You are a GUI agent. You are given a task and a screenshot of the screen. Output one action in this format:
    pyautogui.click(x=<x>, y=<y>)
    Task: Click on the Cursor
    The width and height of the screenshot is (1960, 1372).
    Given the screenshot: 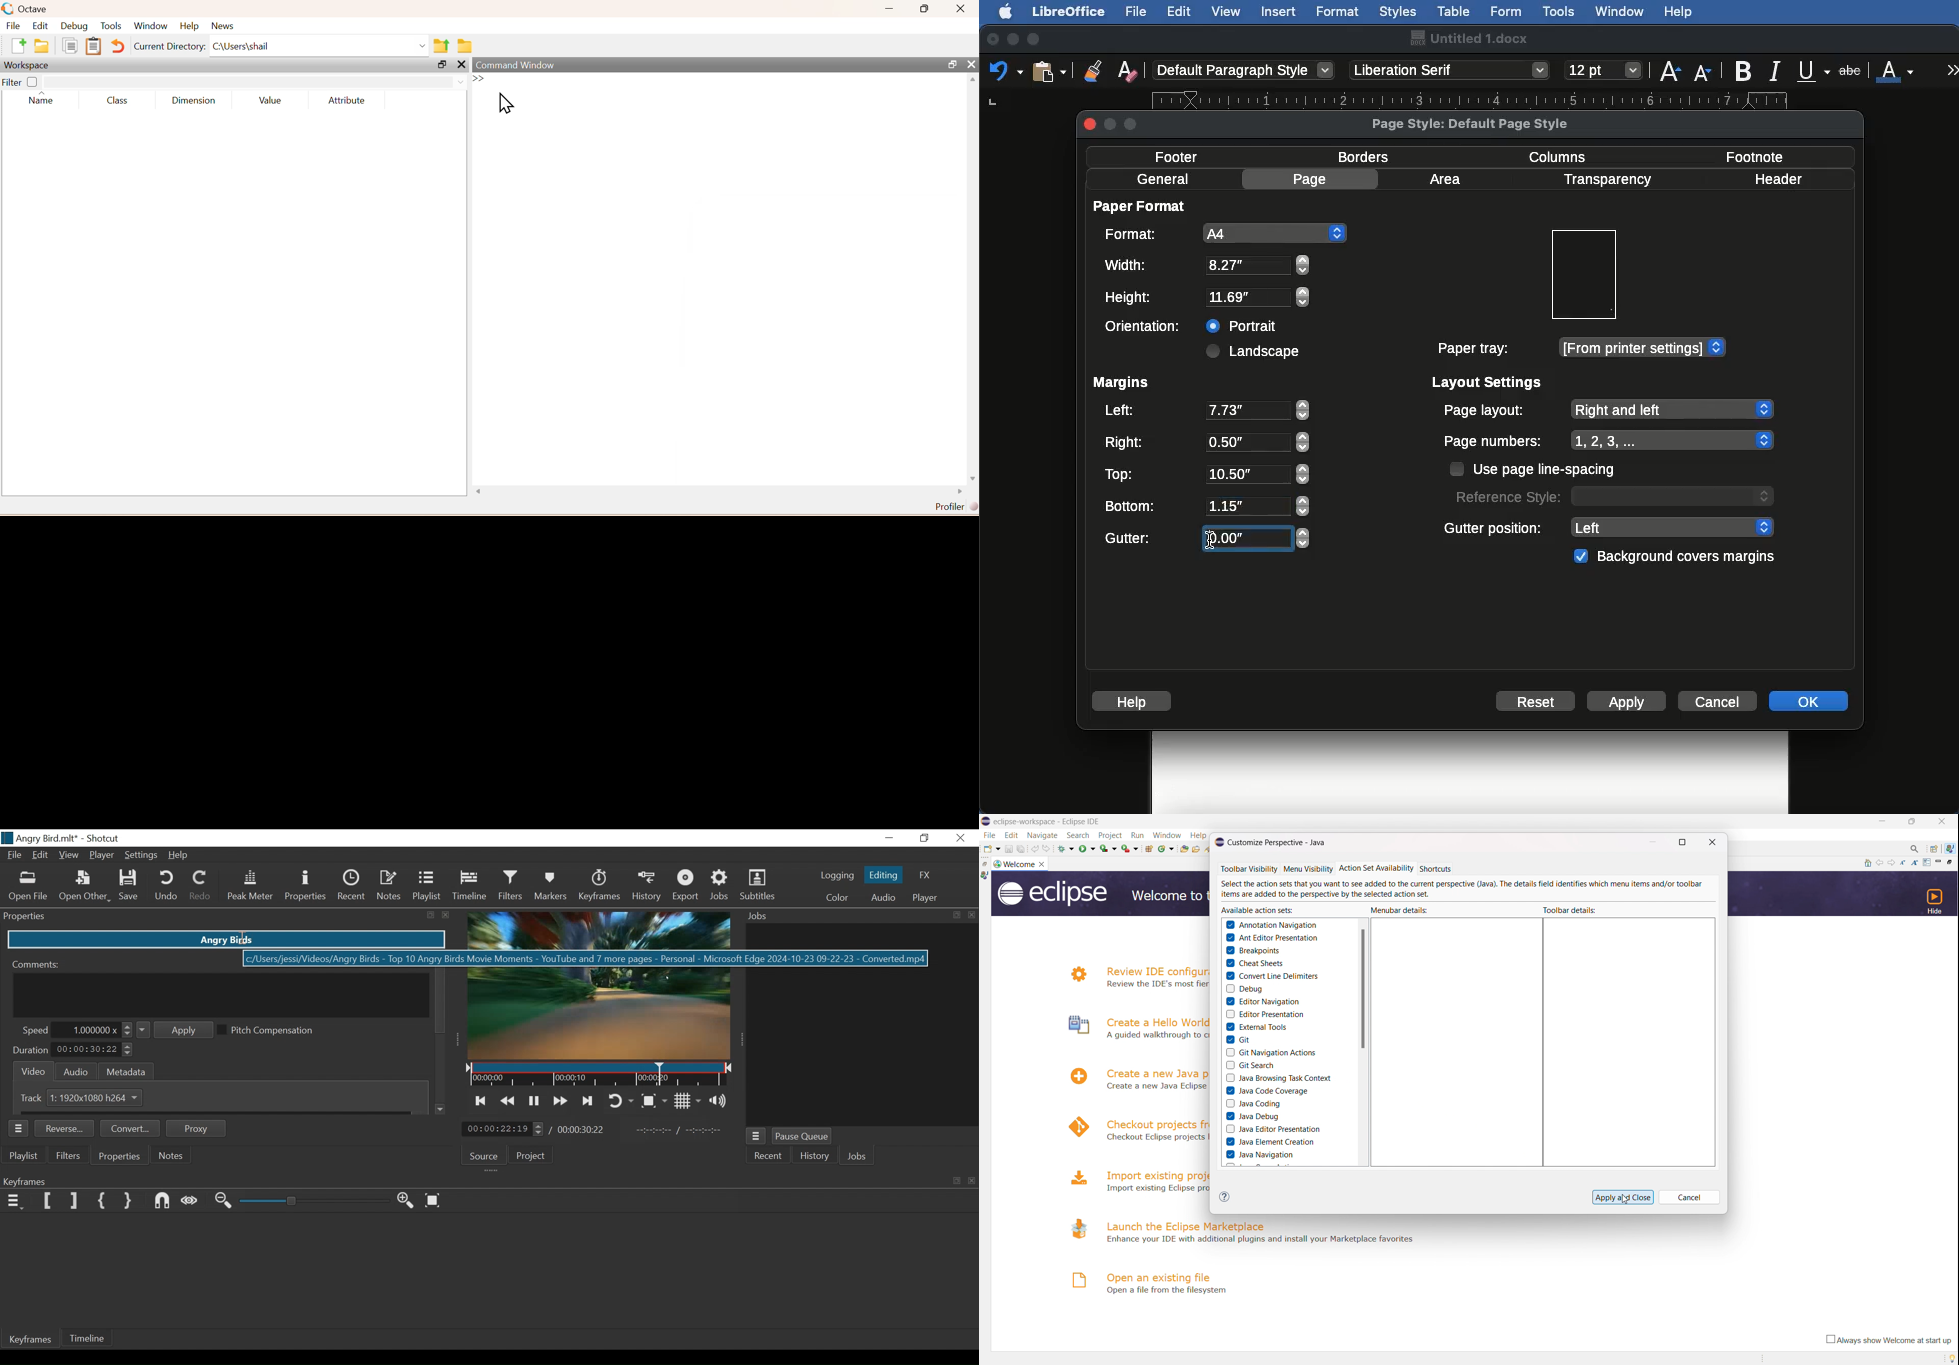 What is the action you would take?
    pyautogui.click(x=508, y=105)
    